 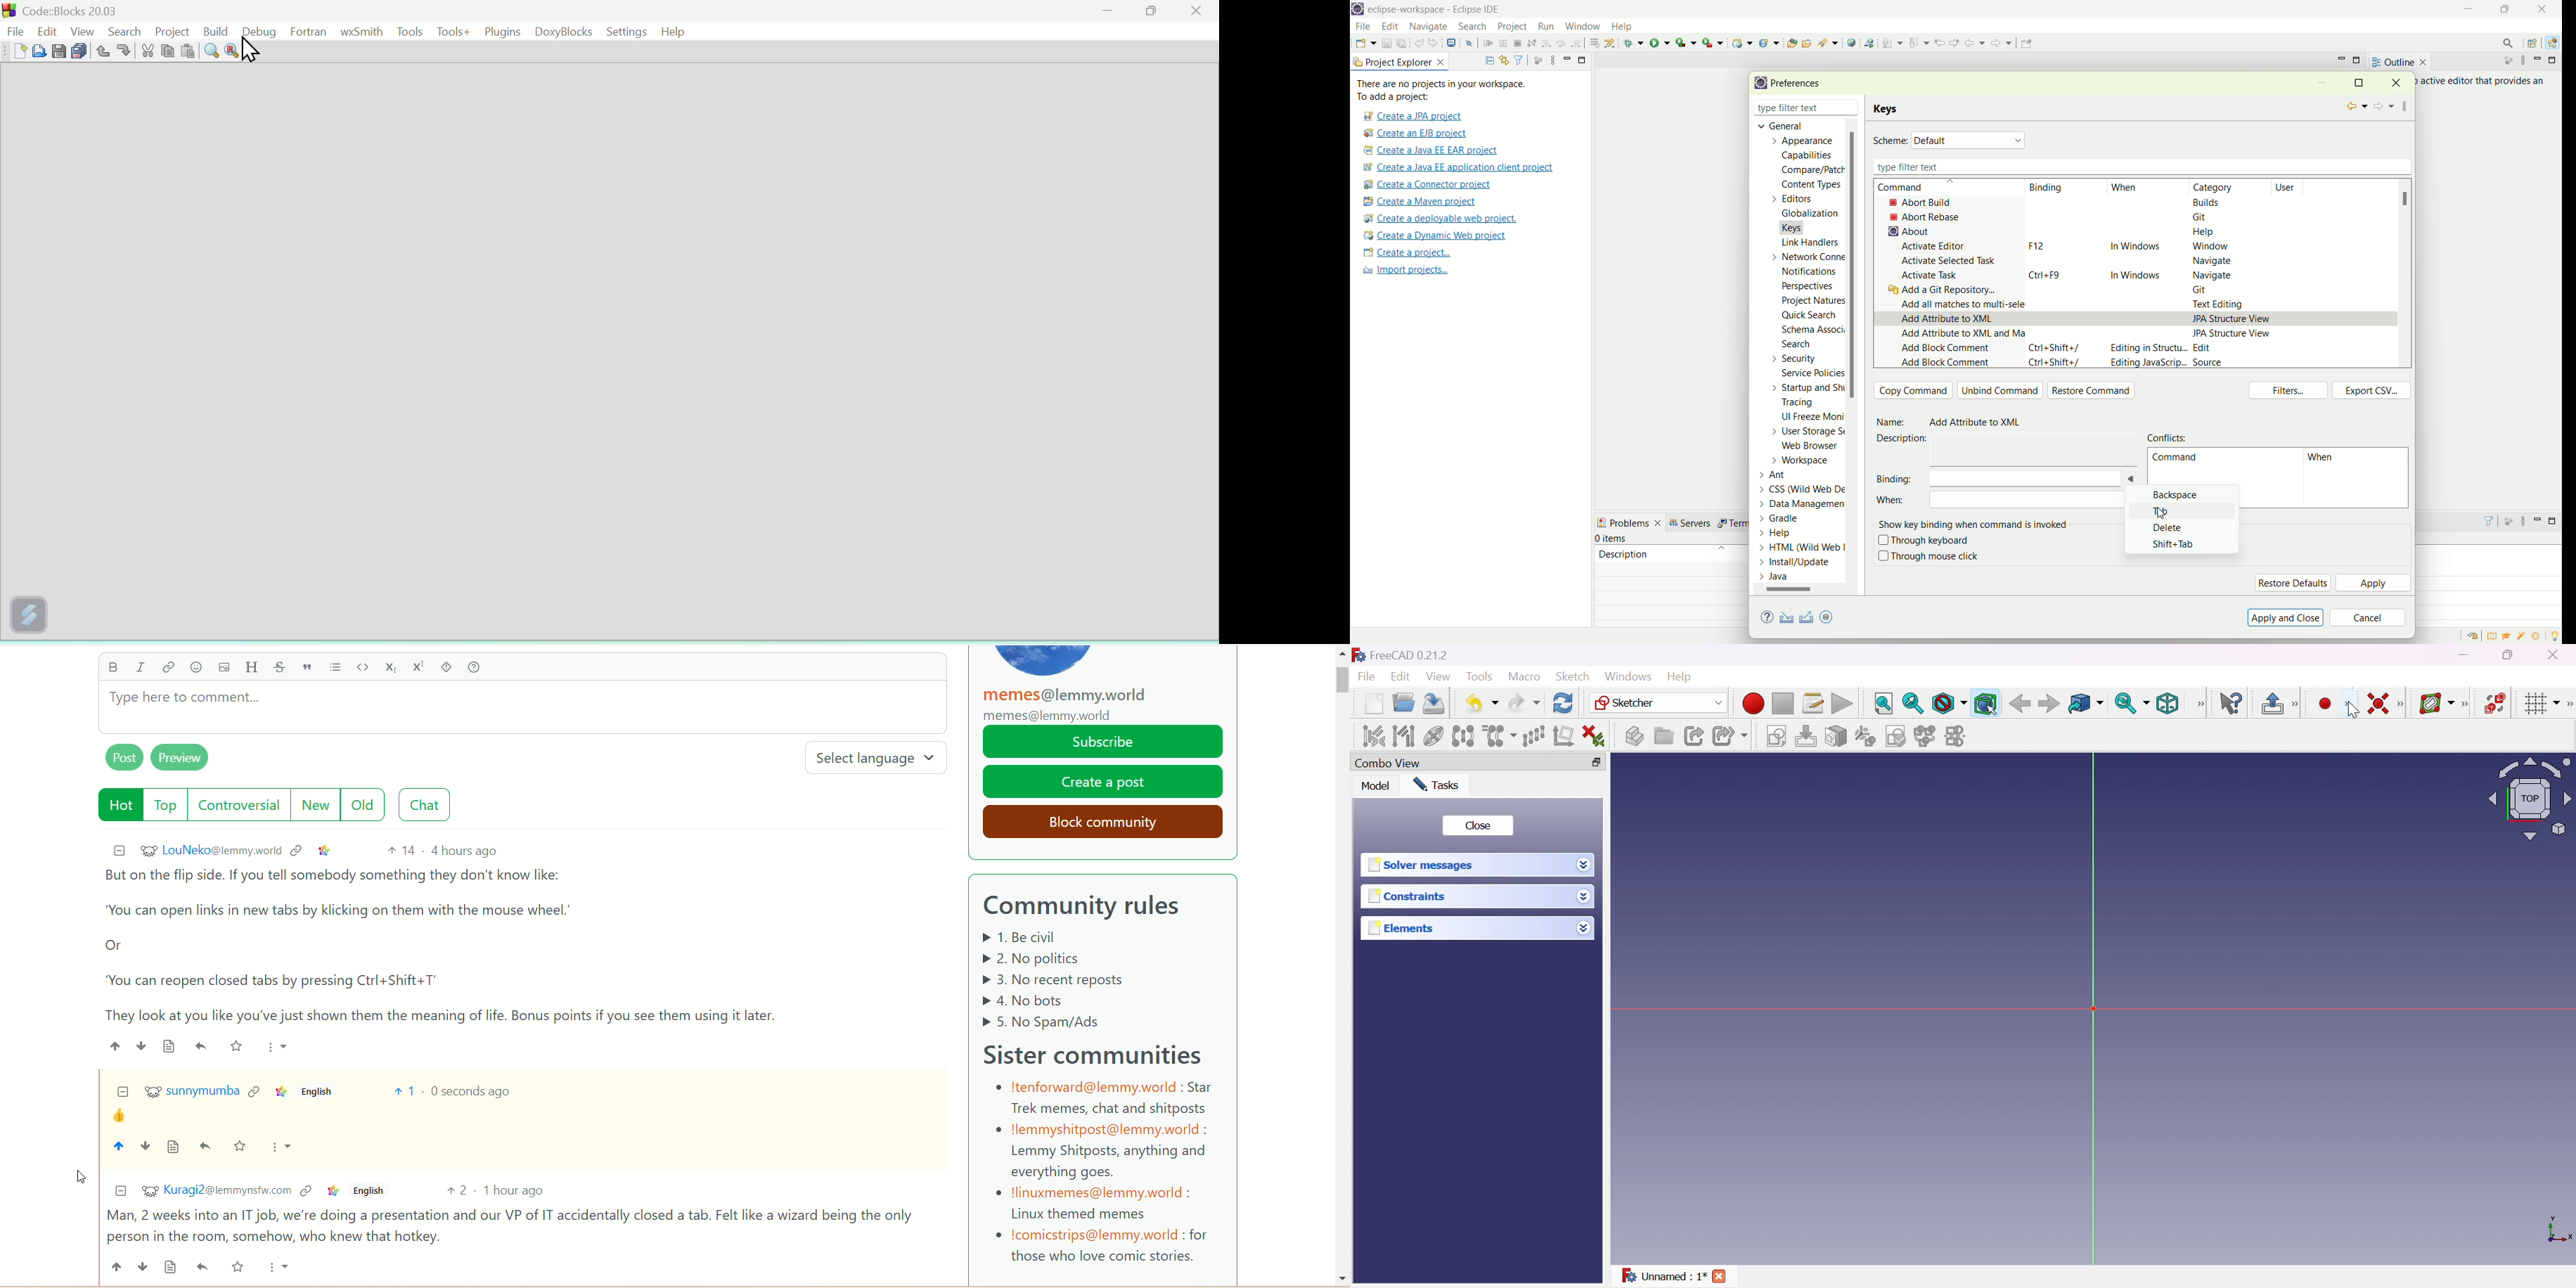 What do you see at coordinates (1375, 785) in the screenshot?
I see `Model` at bounding box center [1375, 785].